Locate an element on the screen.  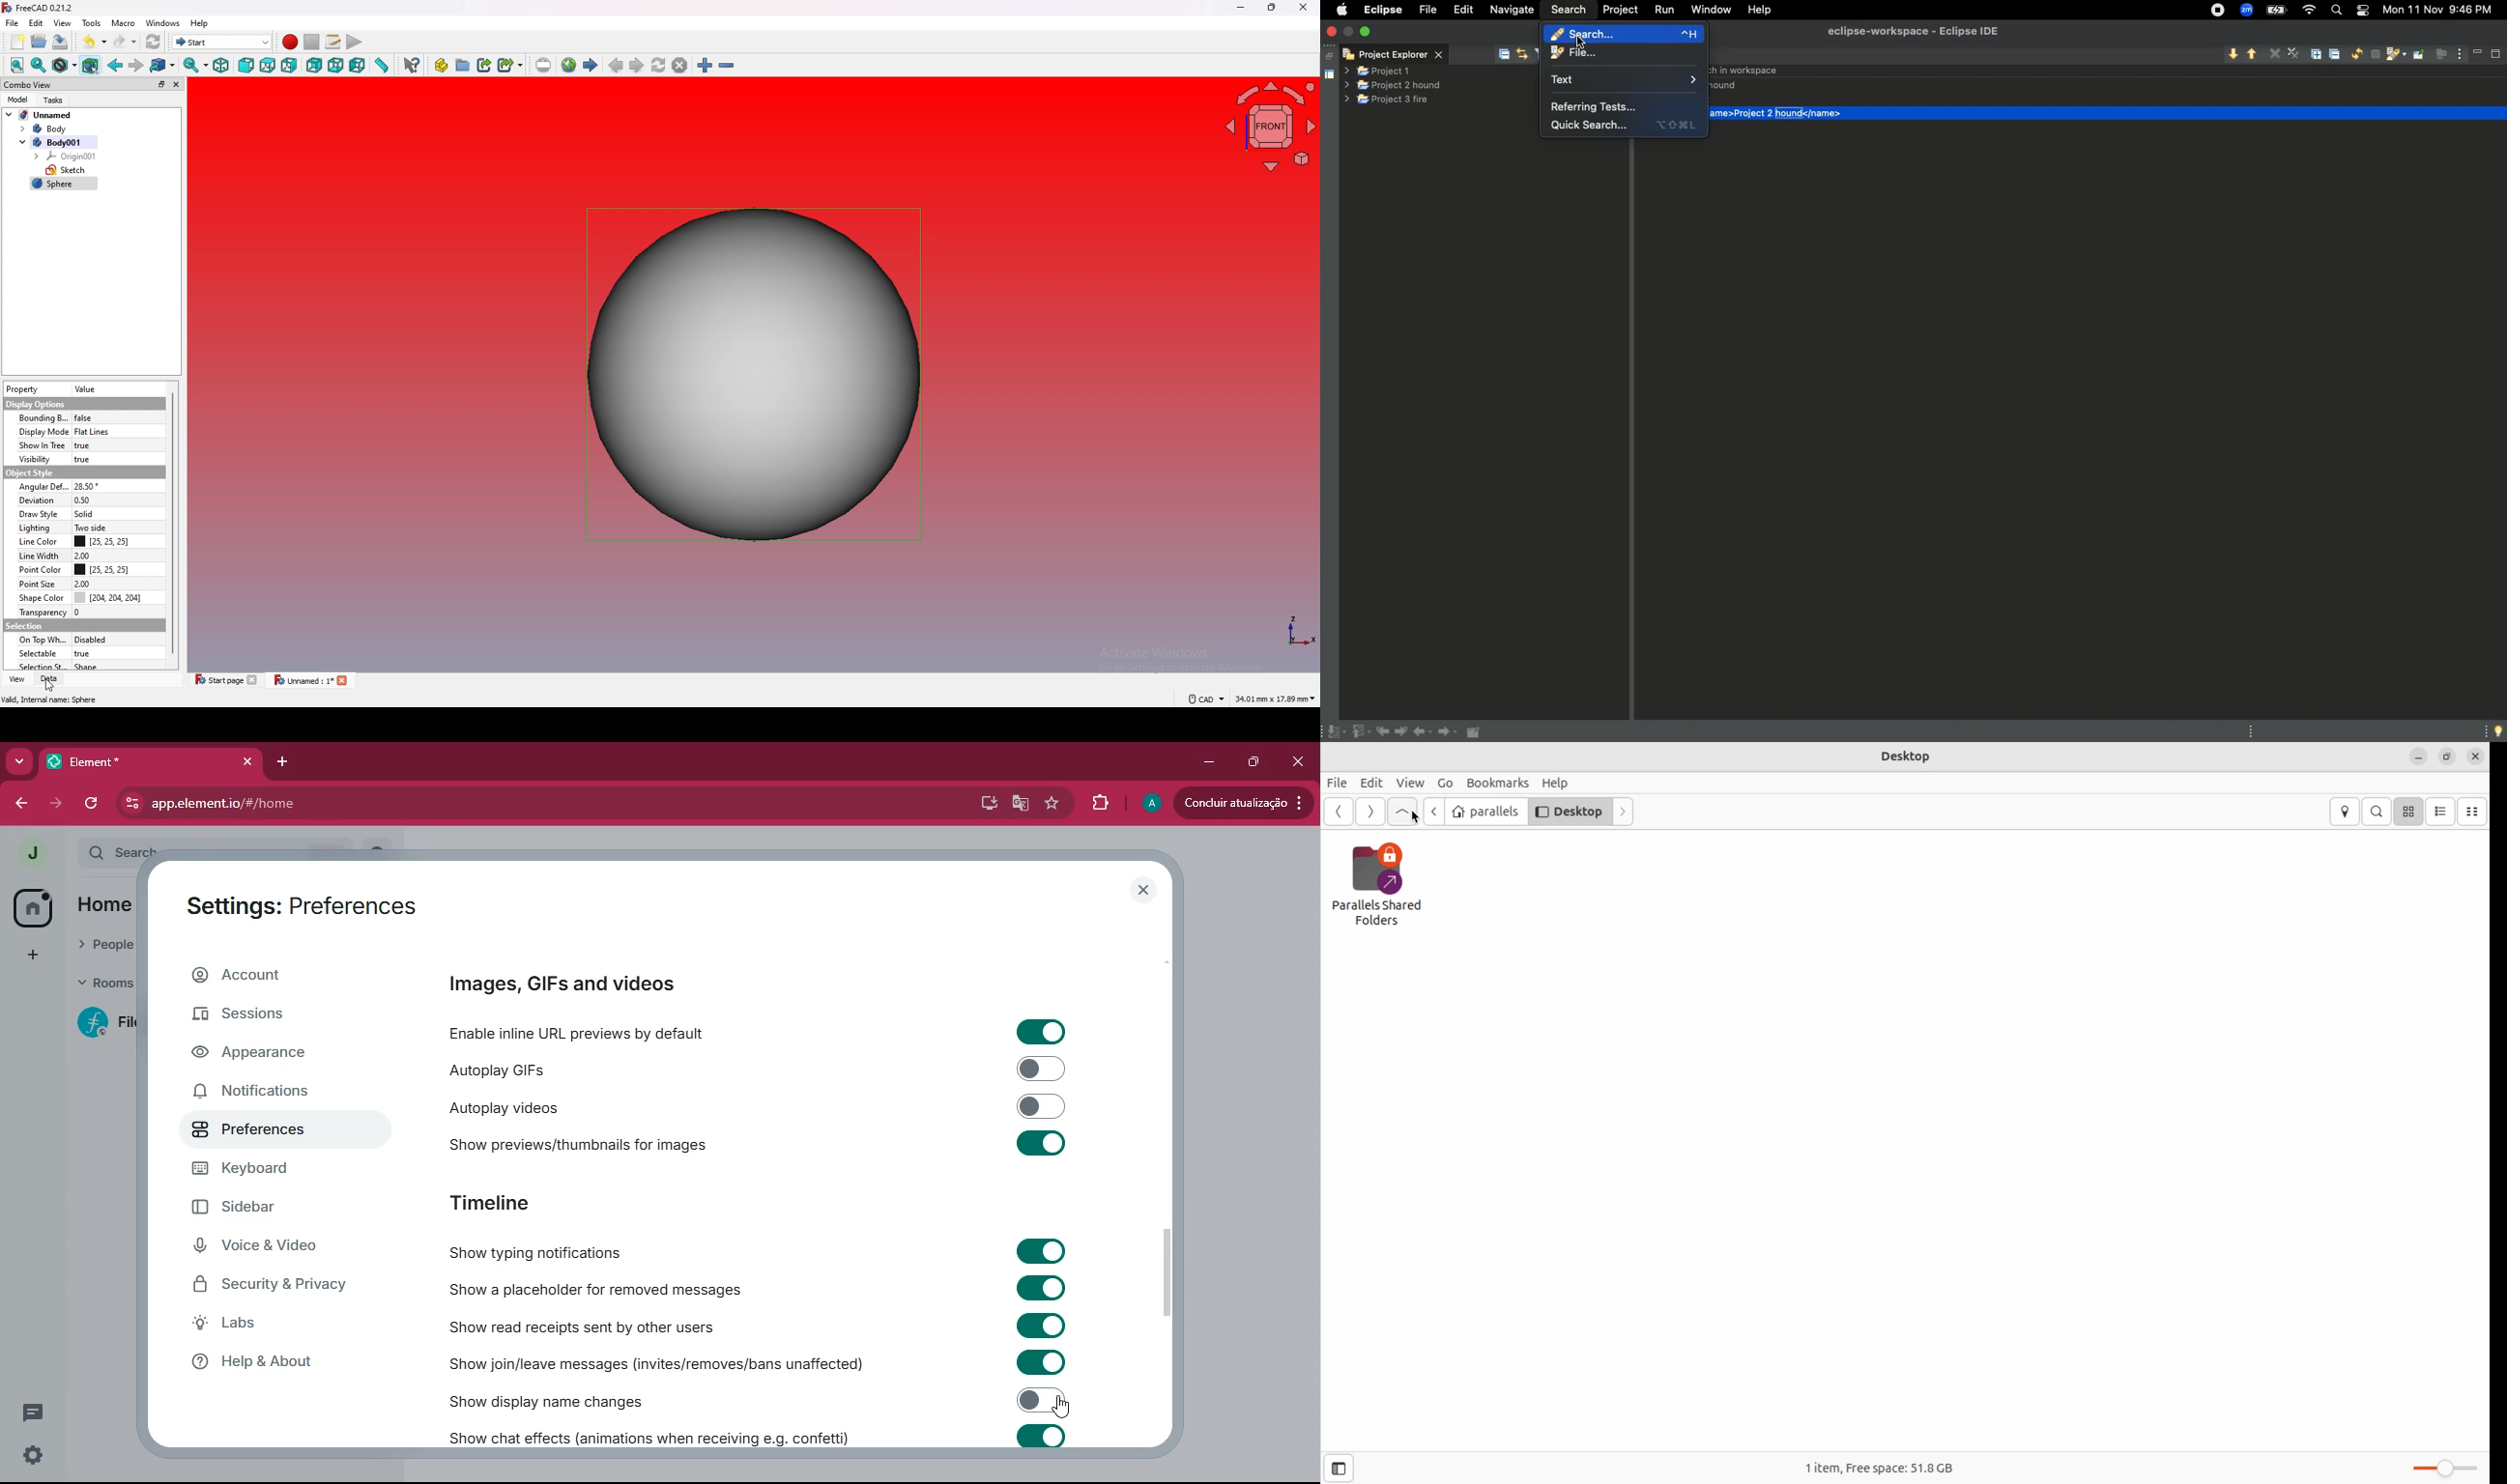
execute macro is located at coordinates (354, 42).